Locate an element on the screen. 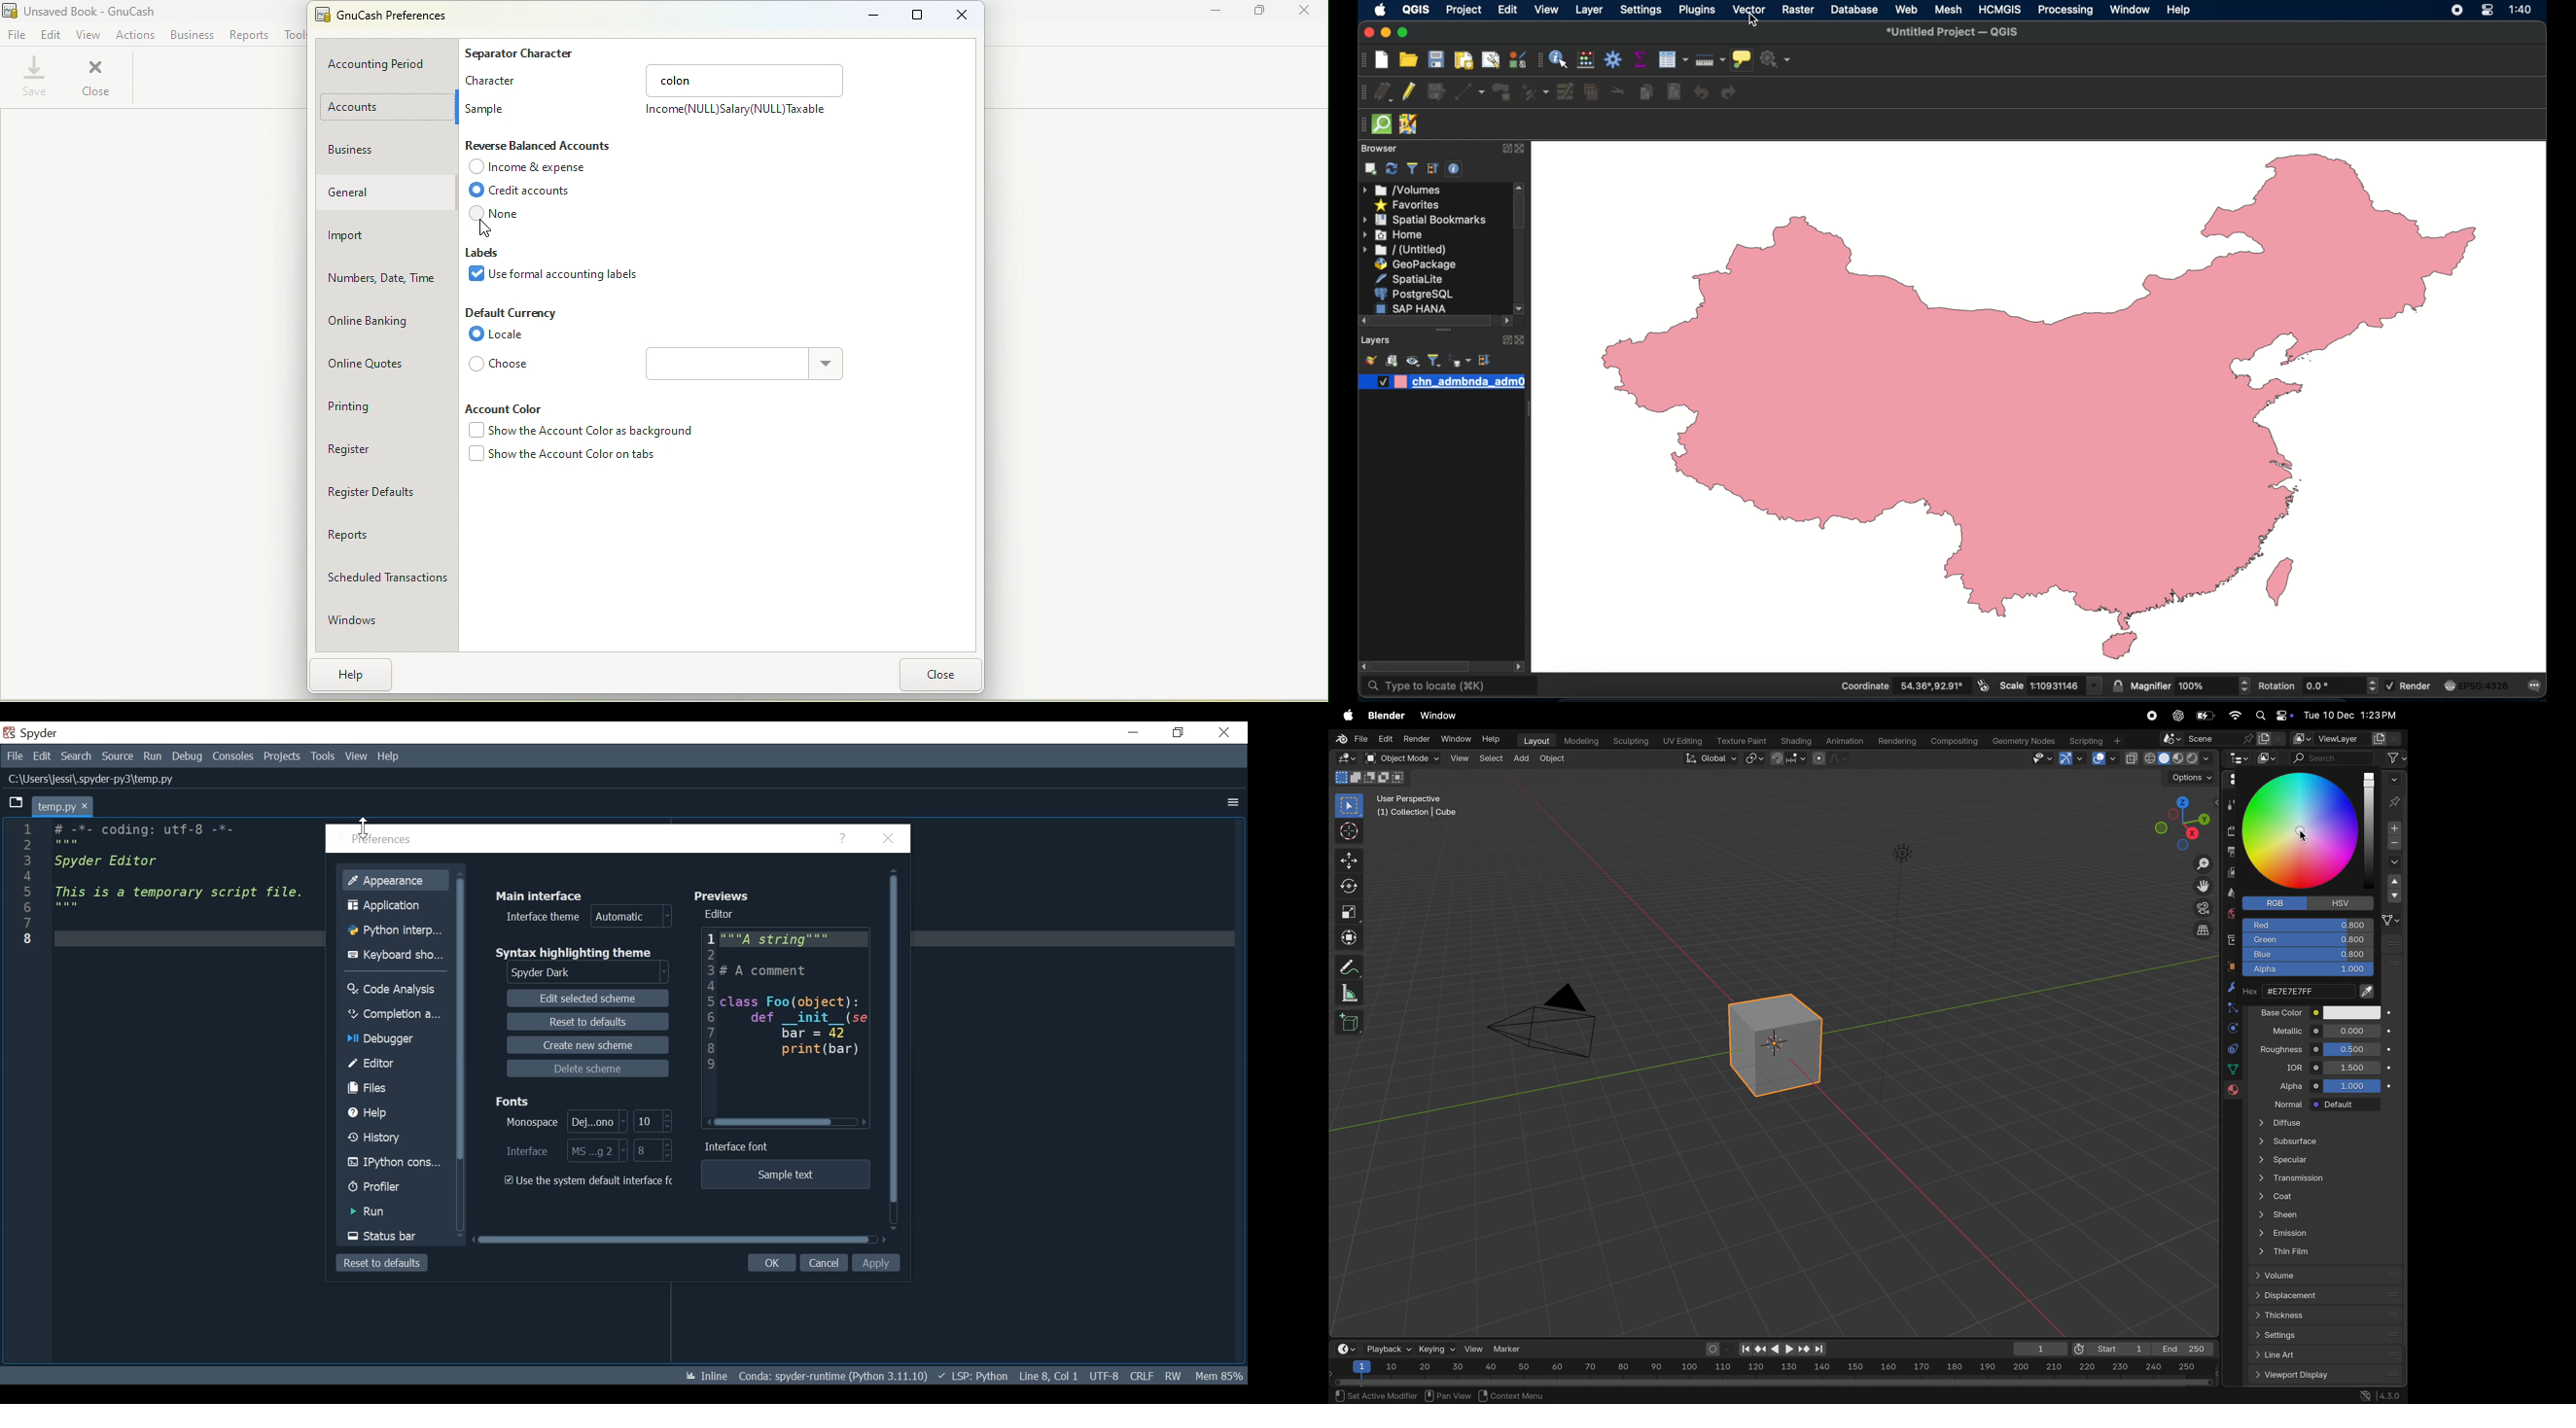 The height and width of the screenshot is (1428, 2576). Drop down is located at coordinates (824, 365).